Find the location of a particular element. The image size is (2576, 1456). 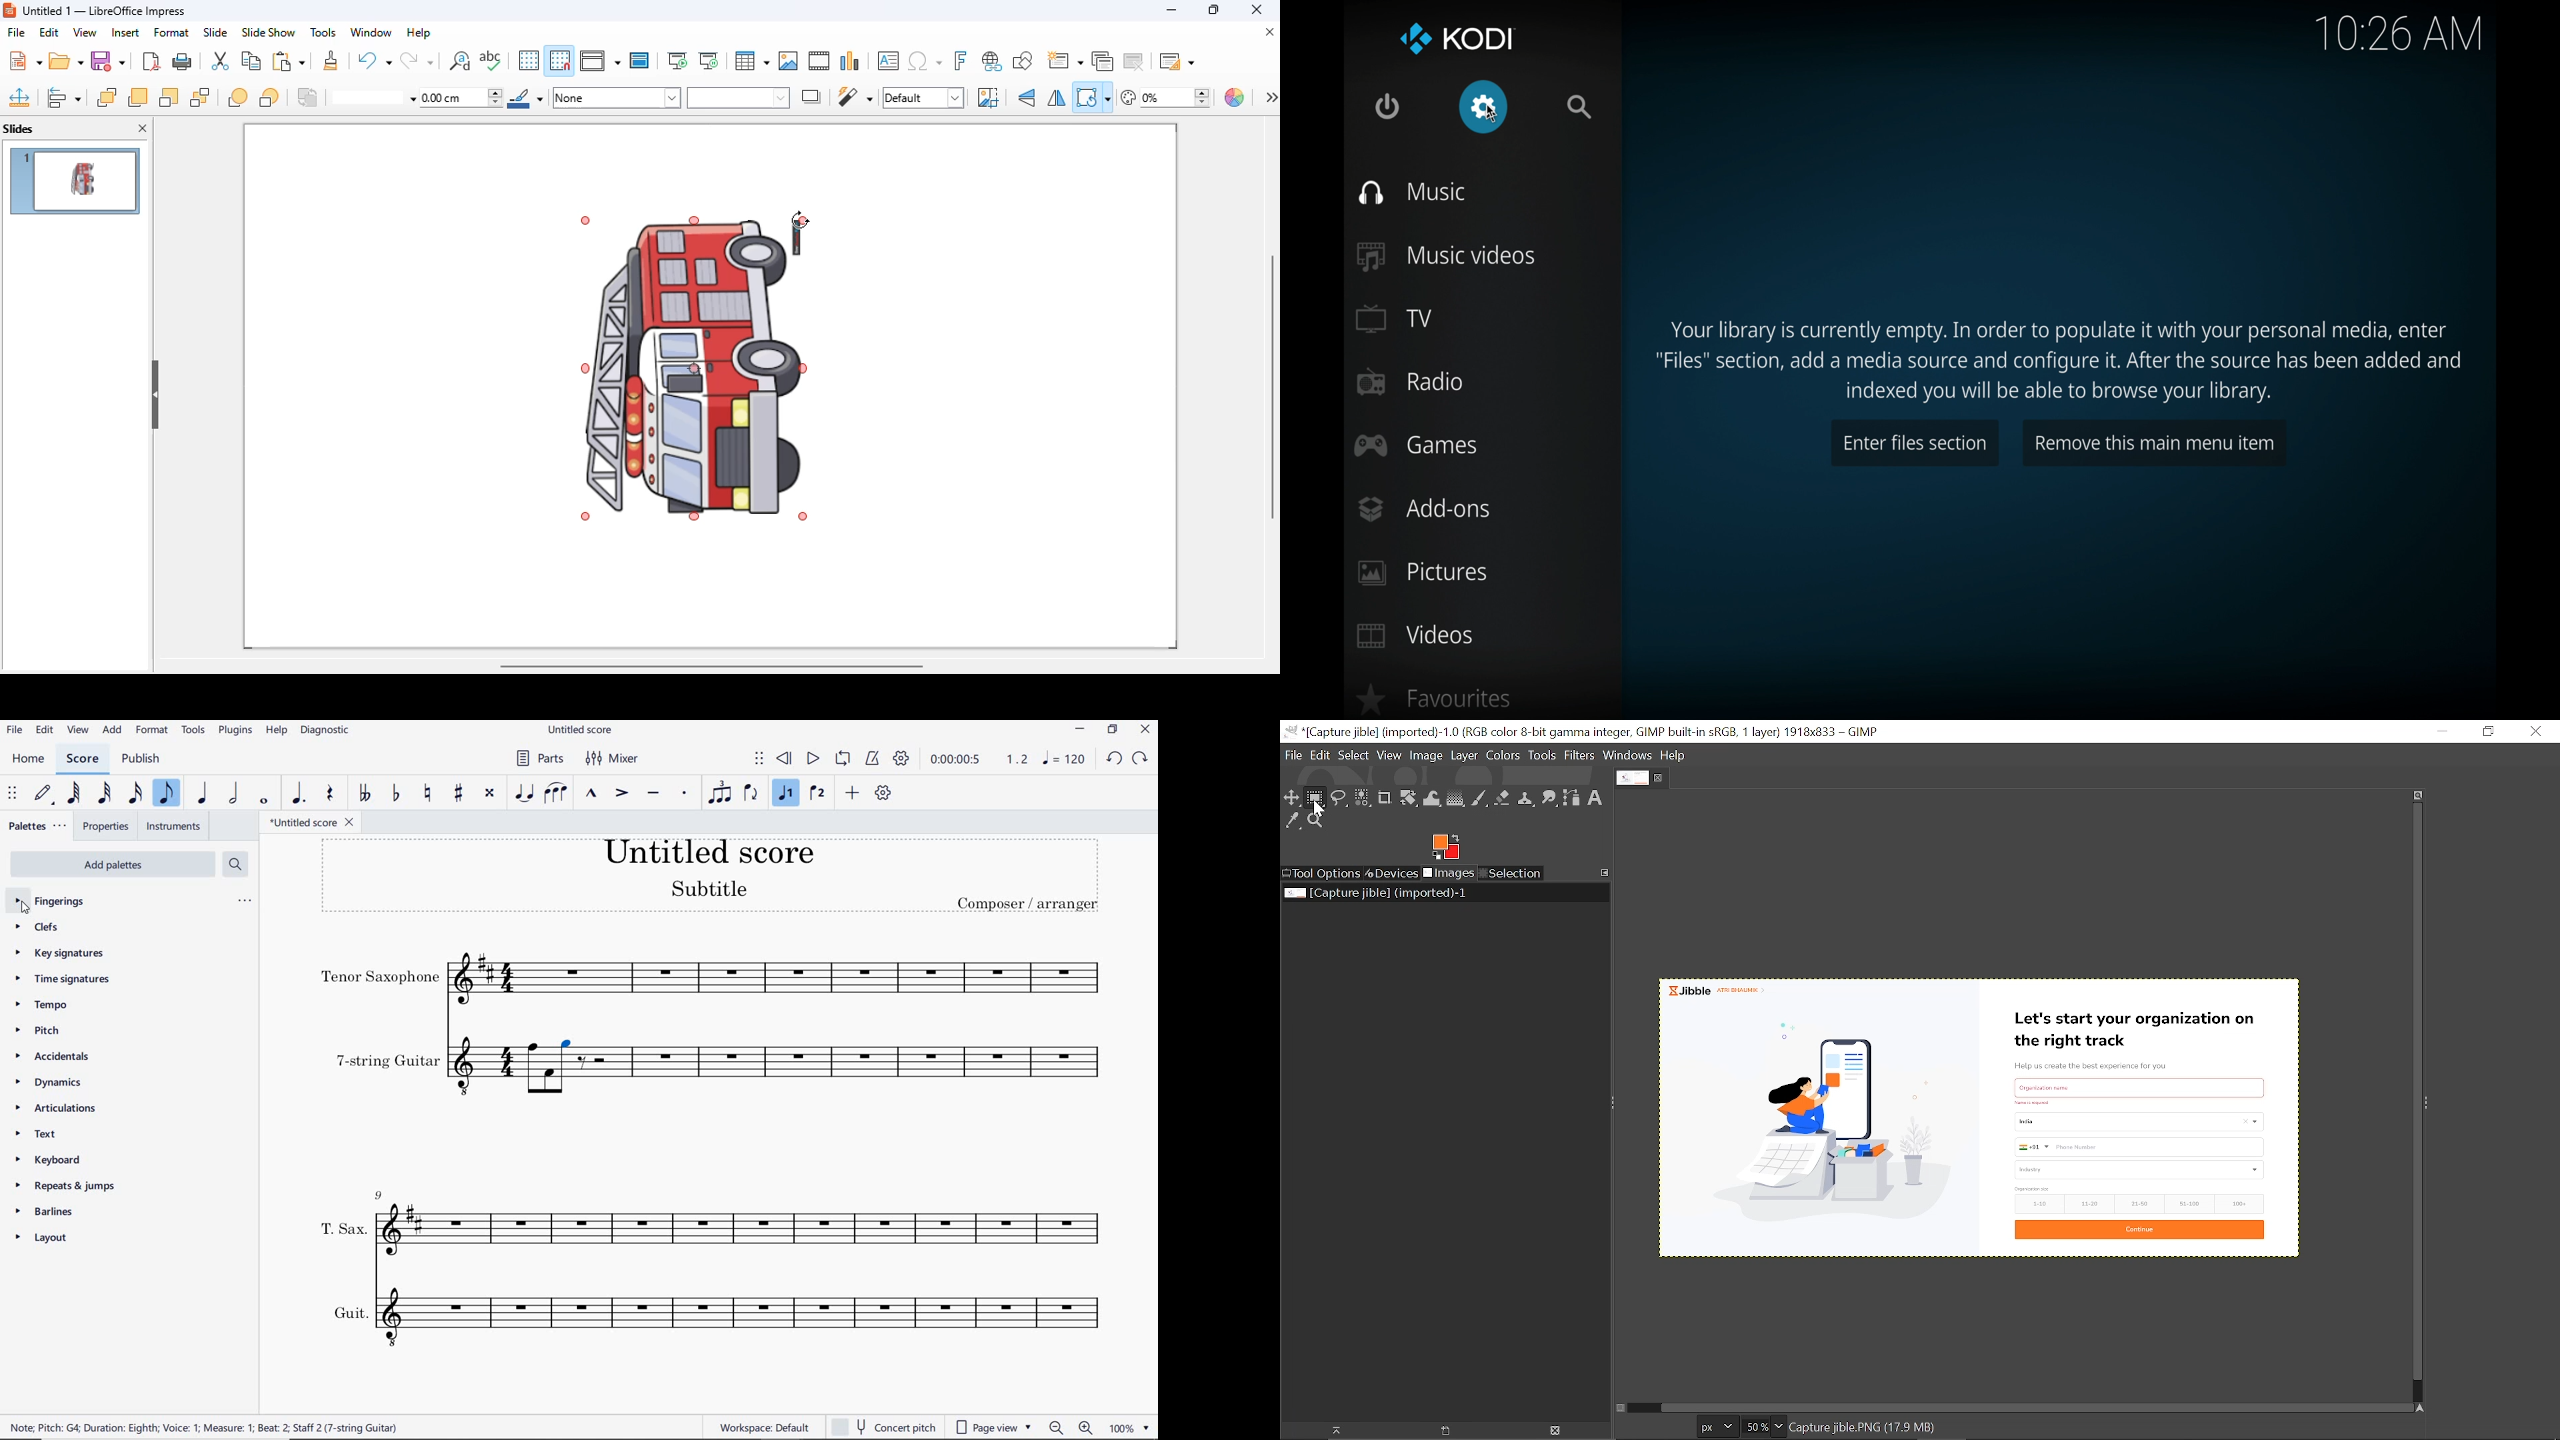

slide 1 is located at coordinates (74, 181).